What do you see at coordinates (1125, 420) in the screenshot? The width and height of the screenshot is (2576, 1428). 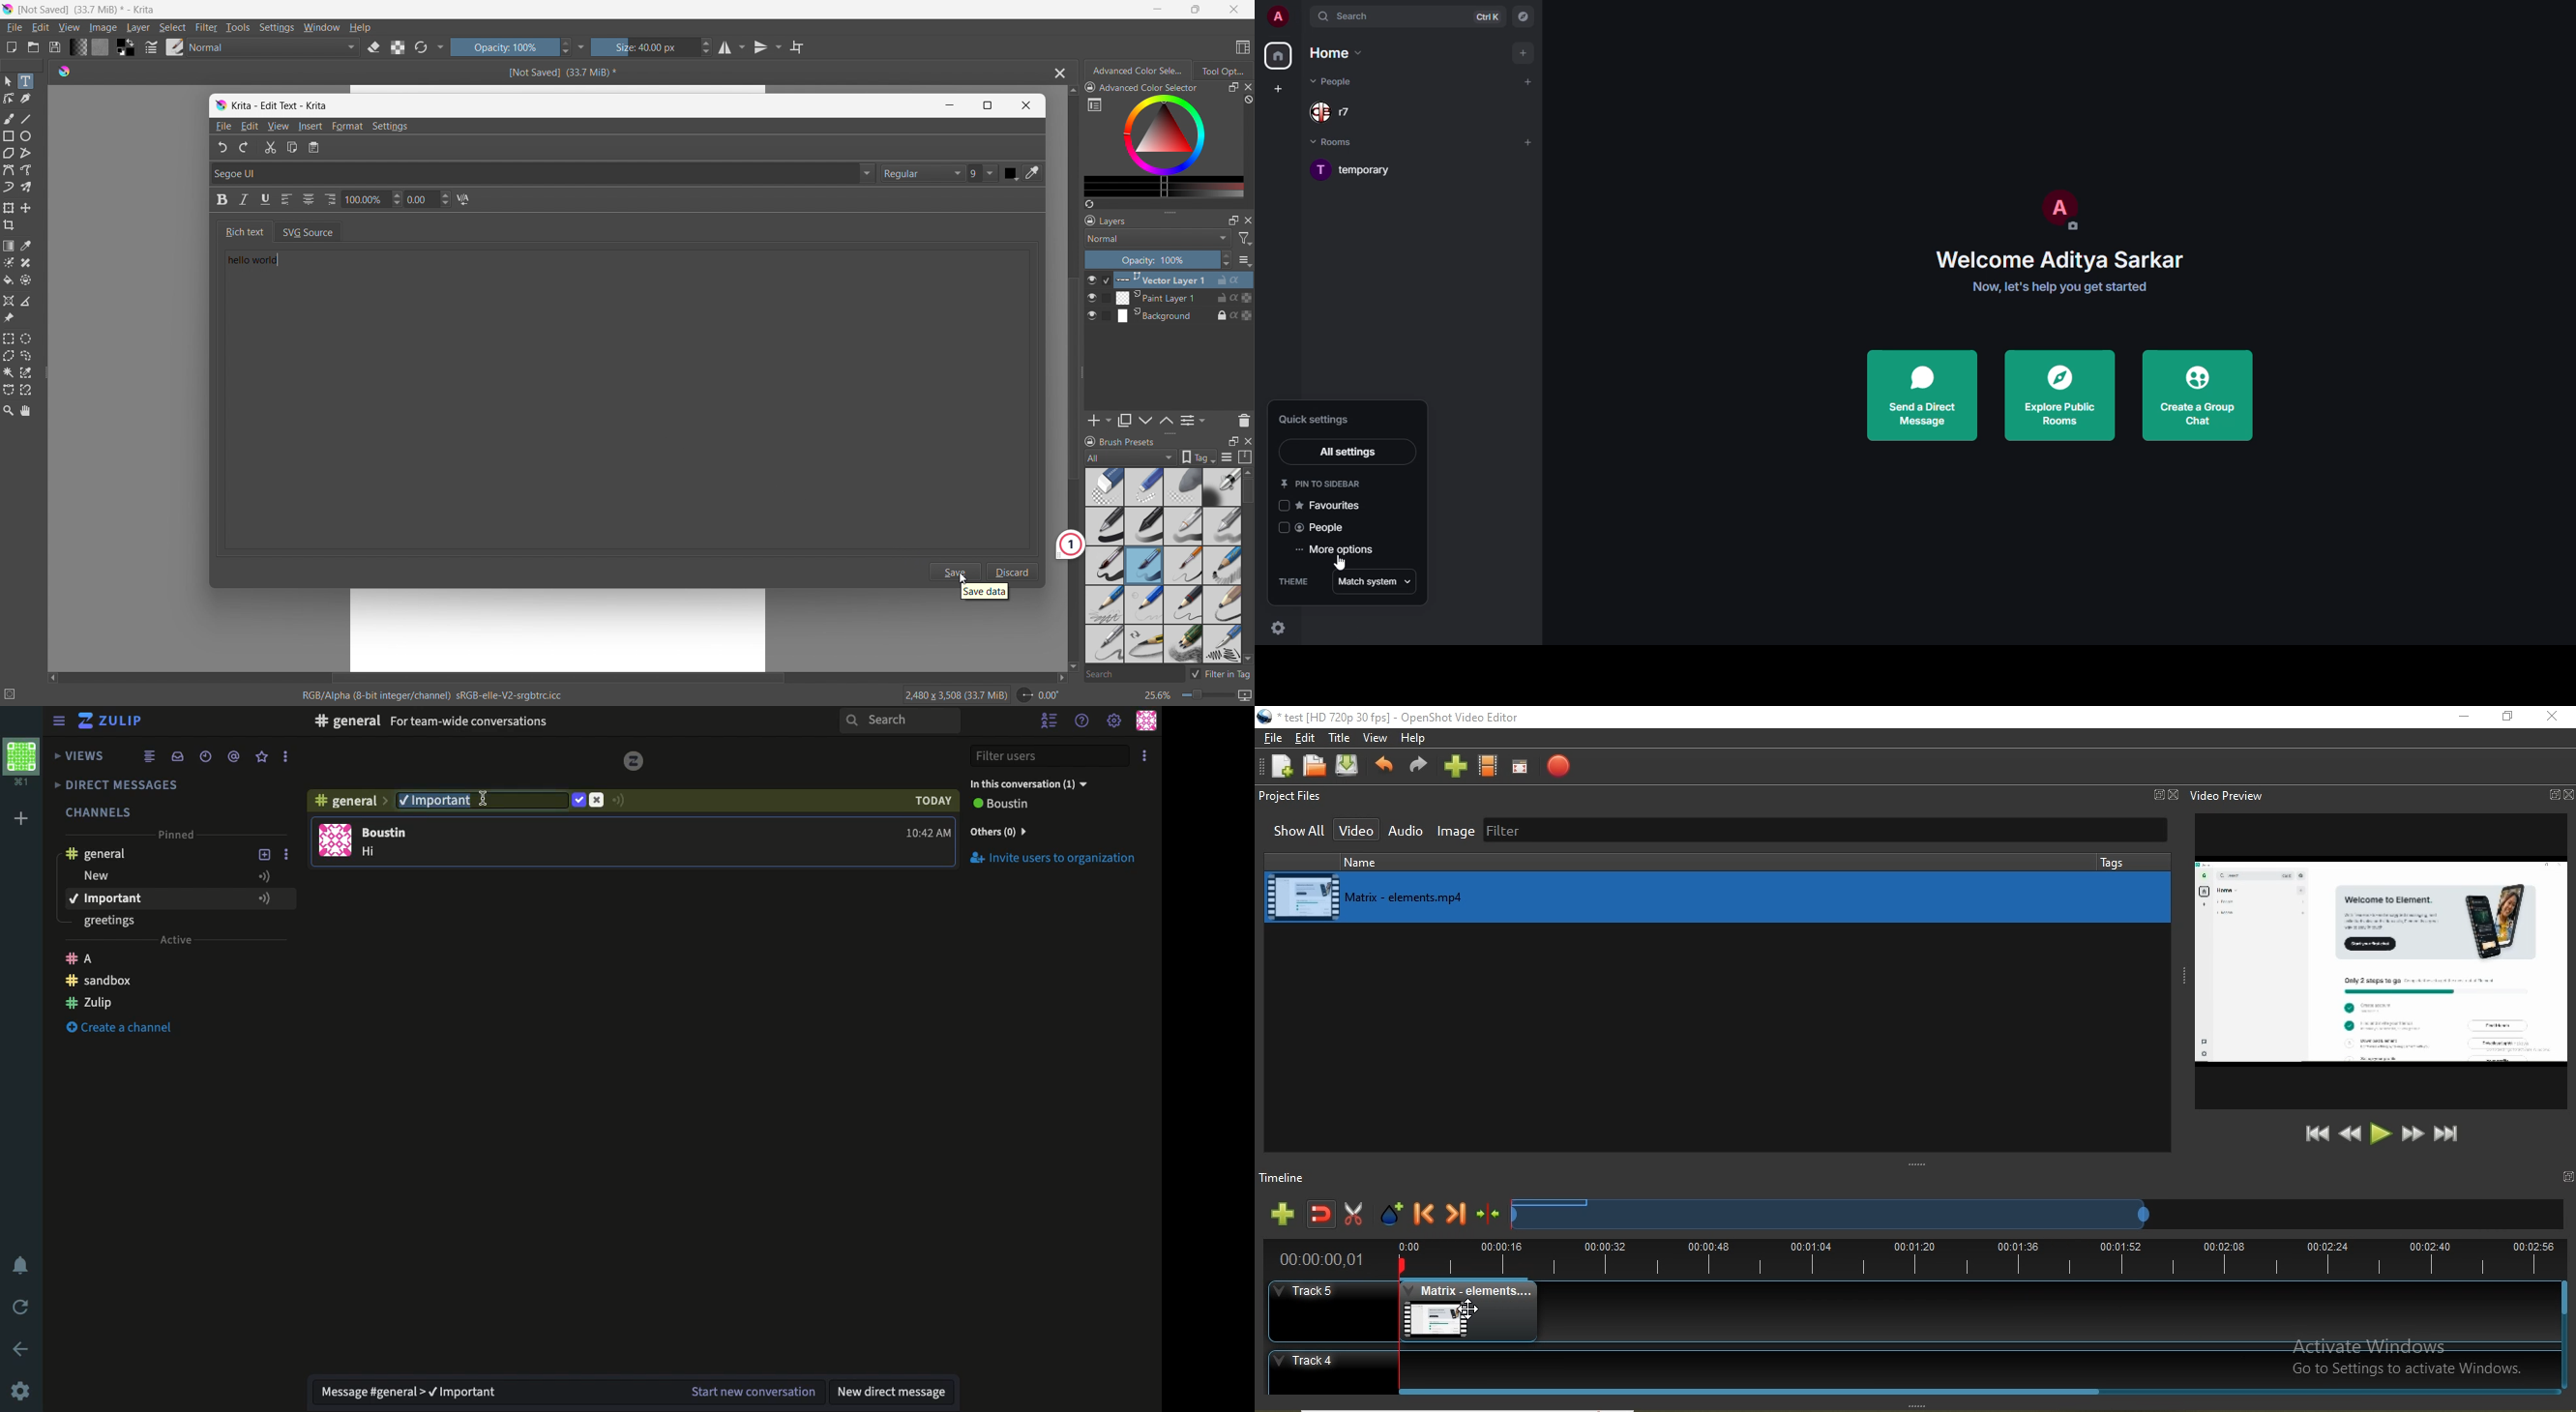 I see `duplicate layer` at bounding box center [1125, 420].